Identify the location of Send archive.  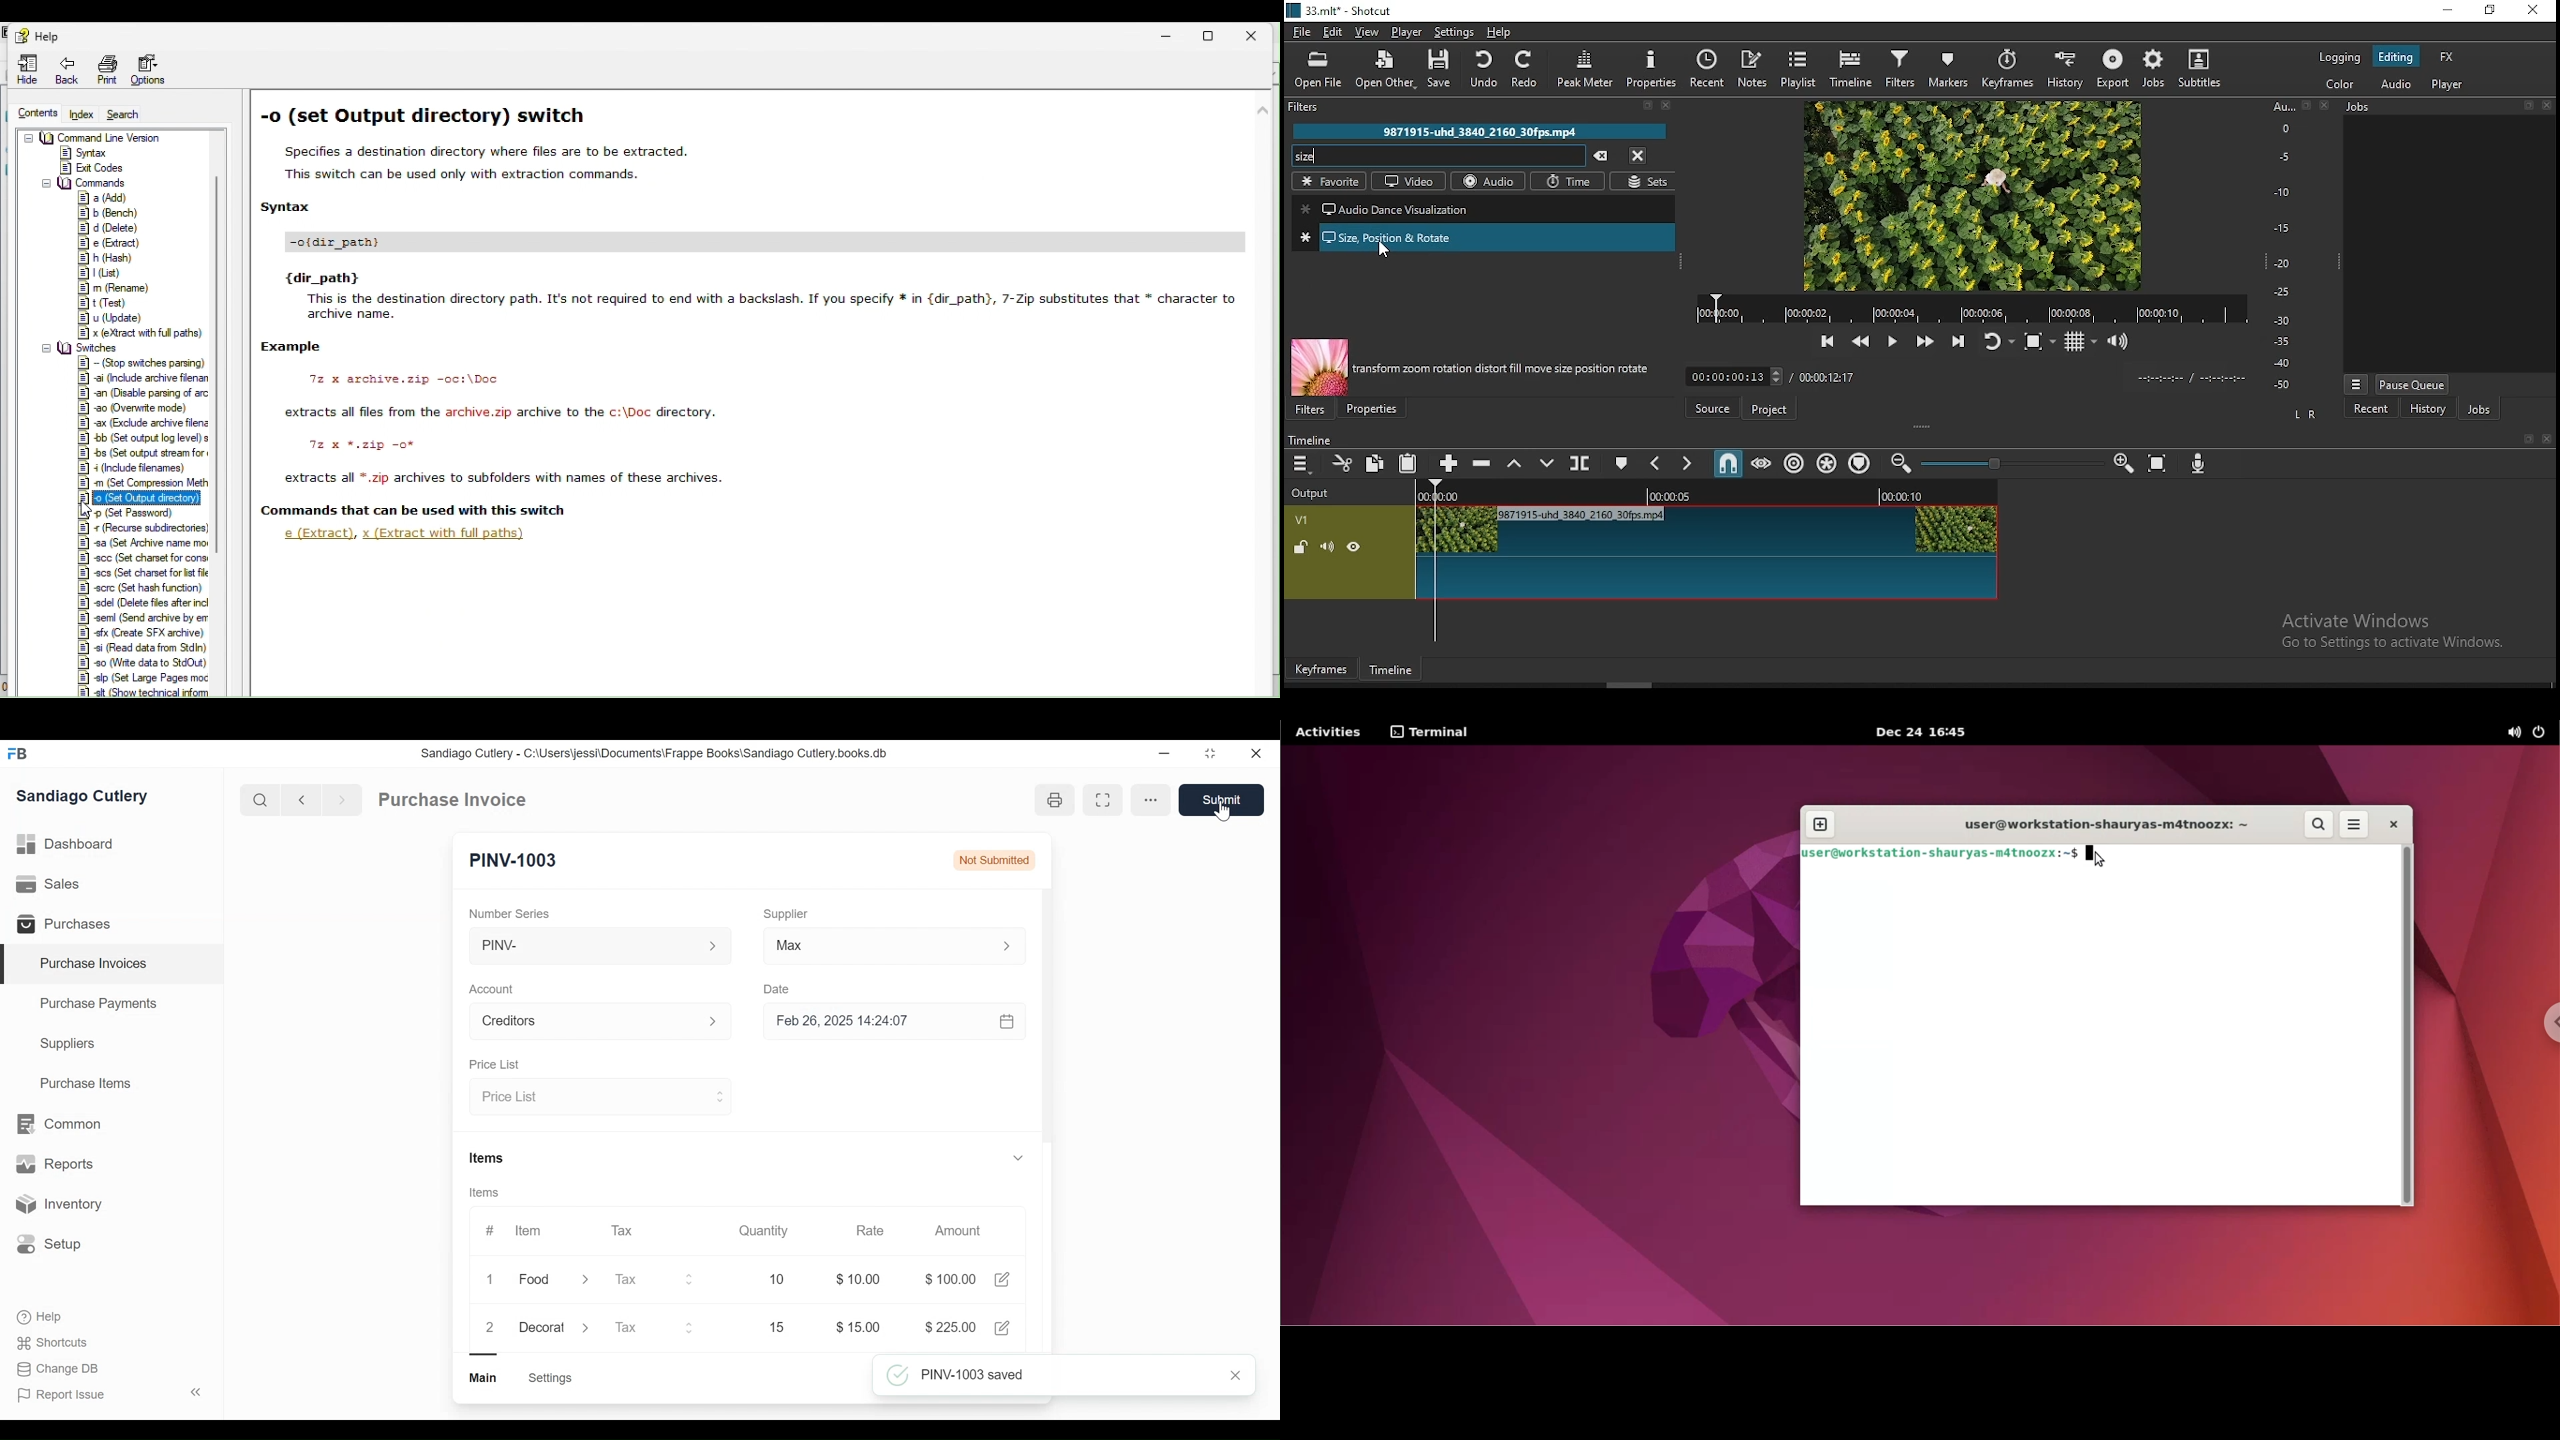
(144, 616).